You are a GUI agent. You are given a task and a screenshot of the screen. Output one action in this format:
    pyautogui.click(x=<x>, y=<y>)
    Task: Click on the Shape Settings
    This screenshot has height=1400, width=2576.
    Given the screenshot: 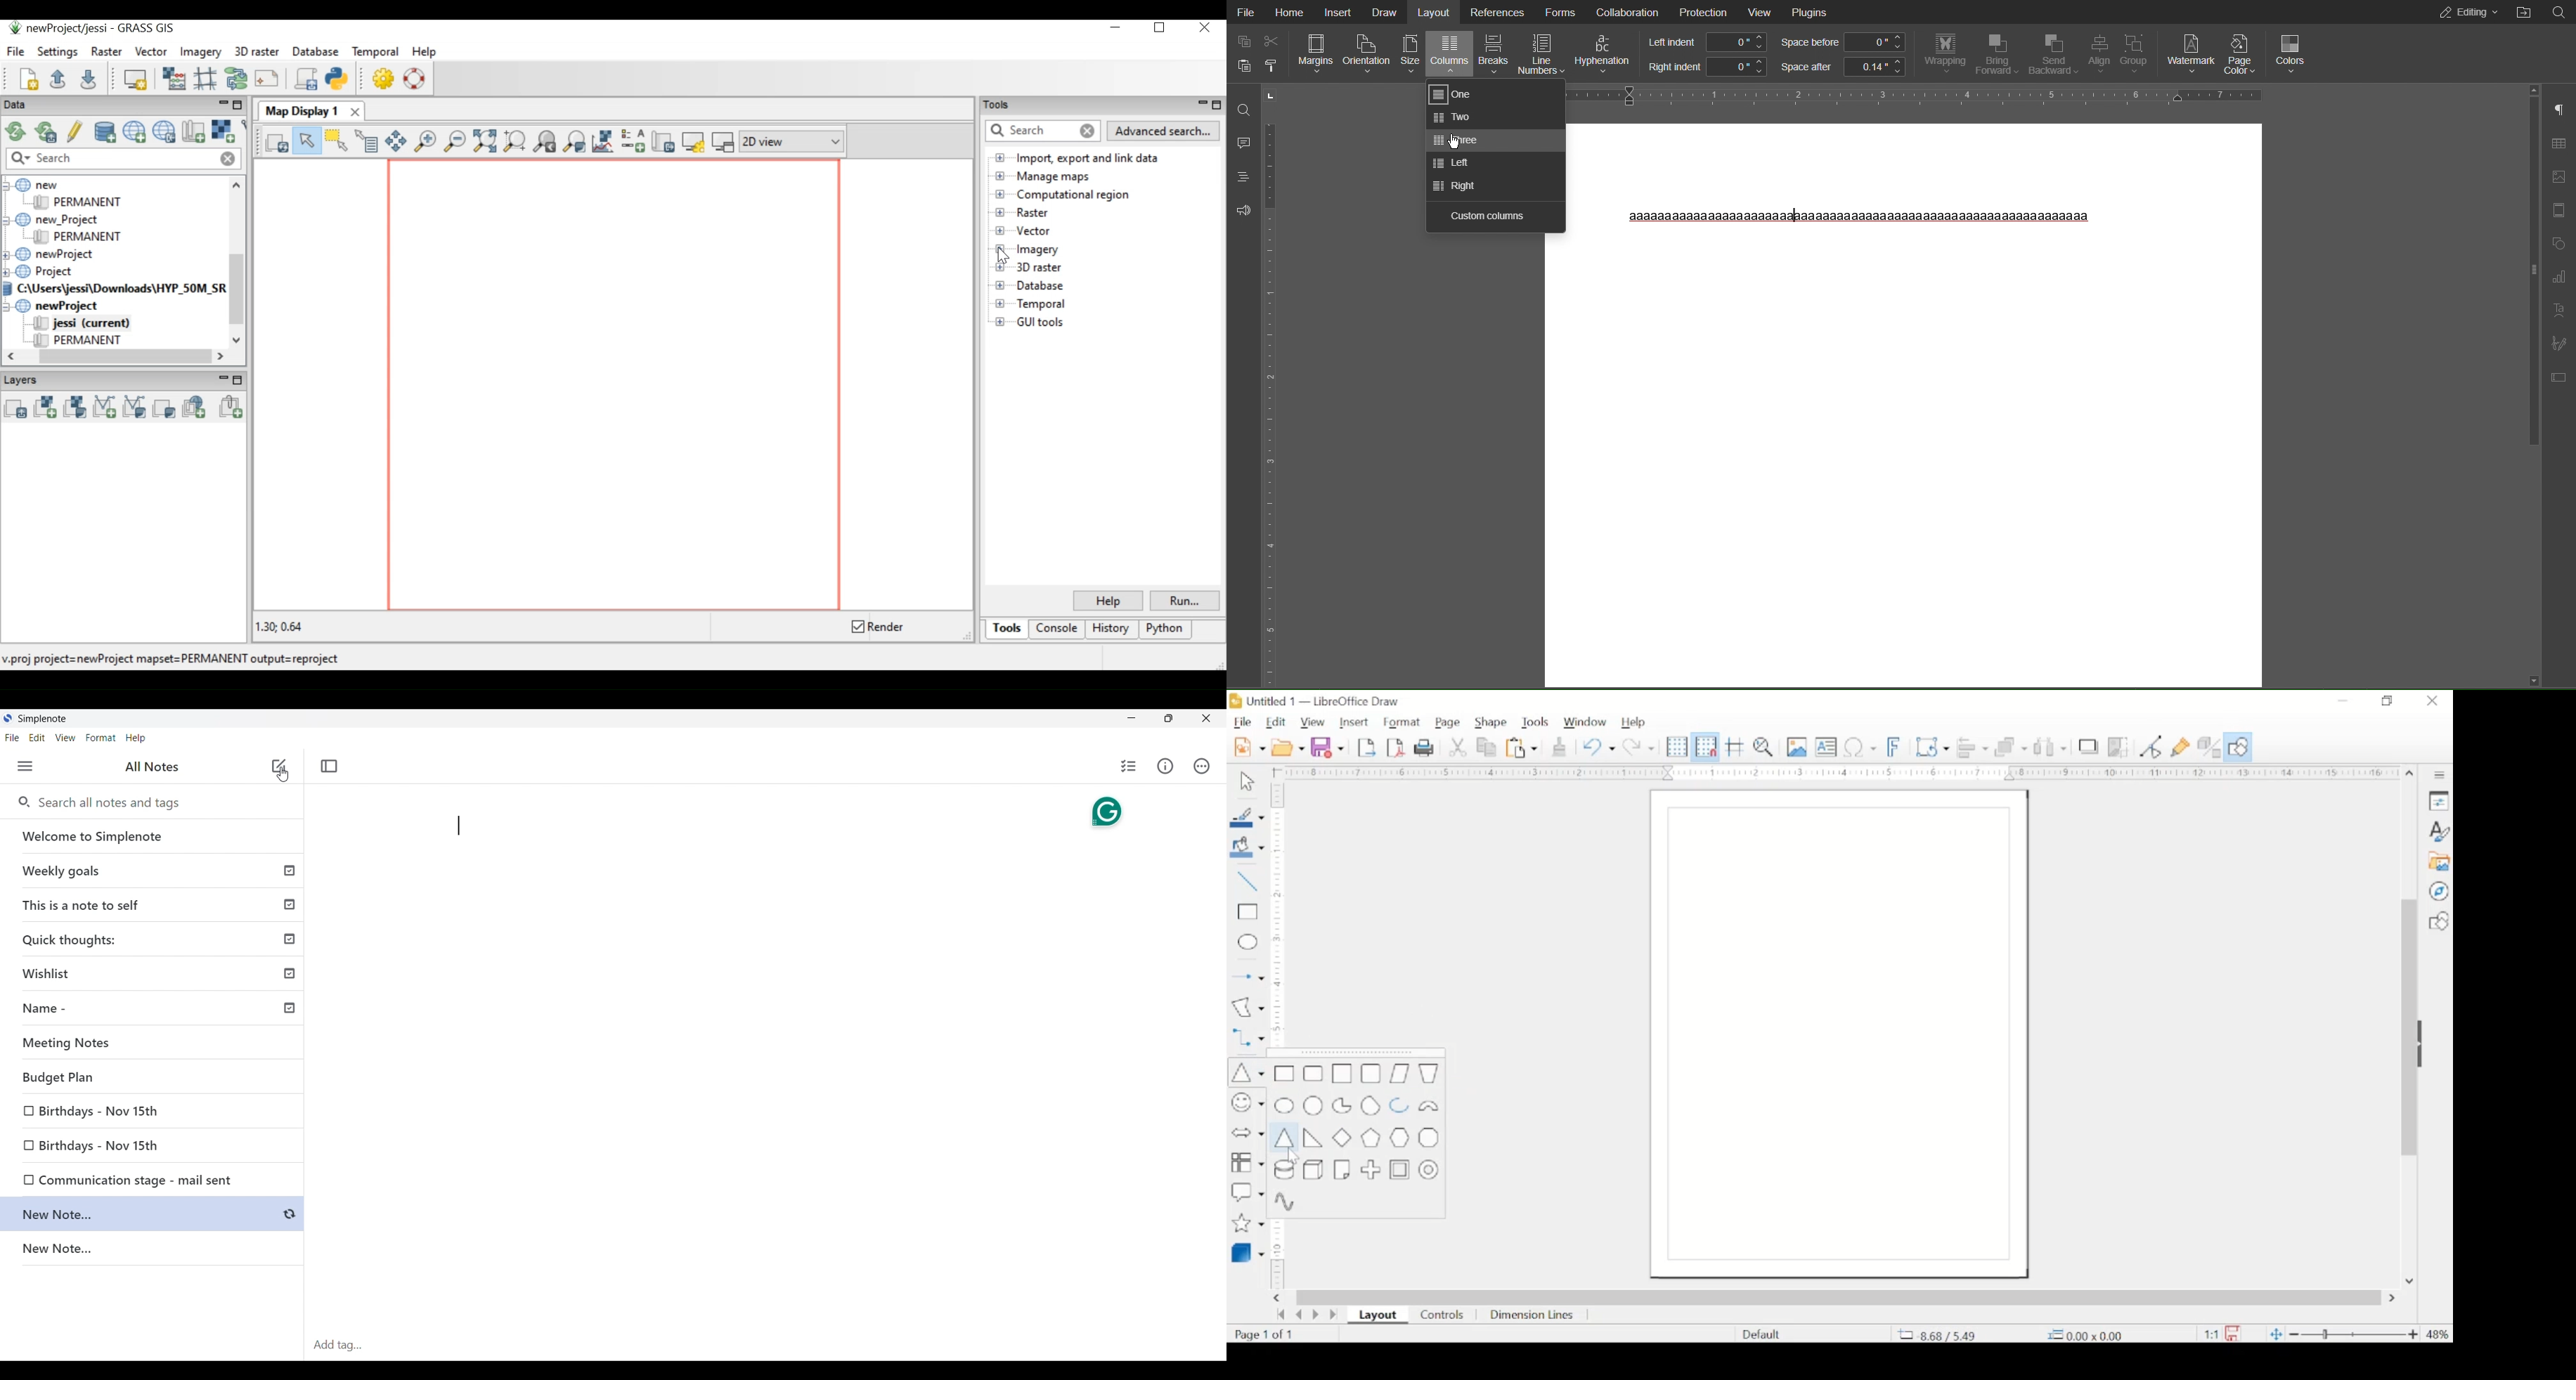 What is the action you would take?
    pyautogui.click(x=2559, y=245)
    